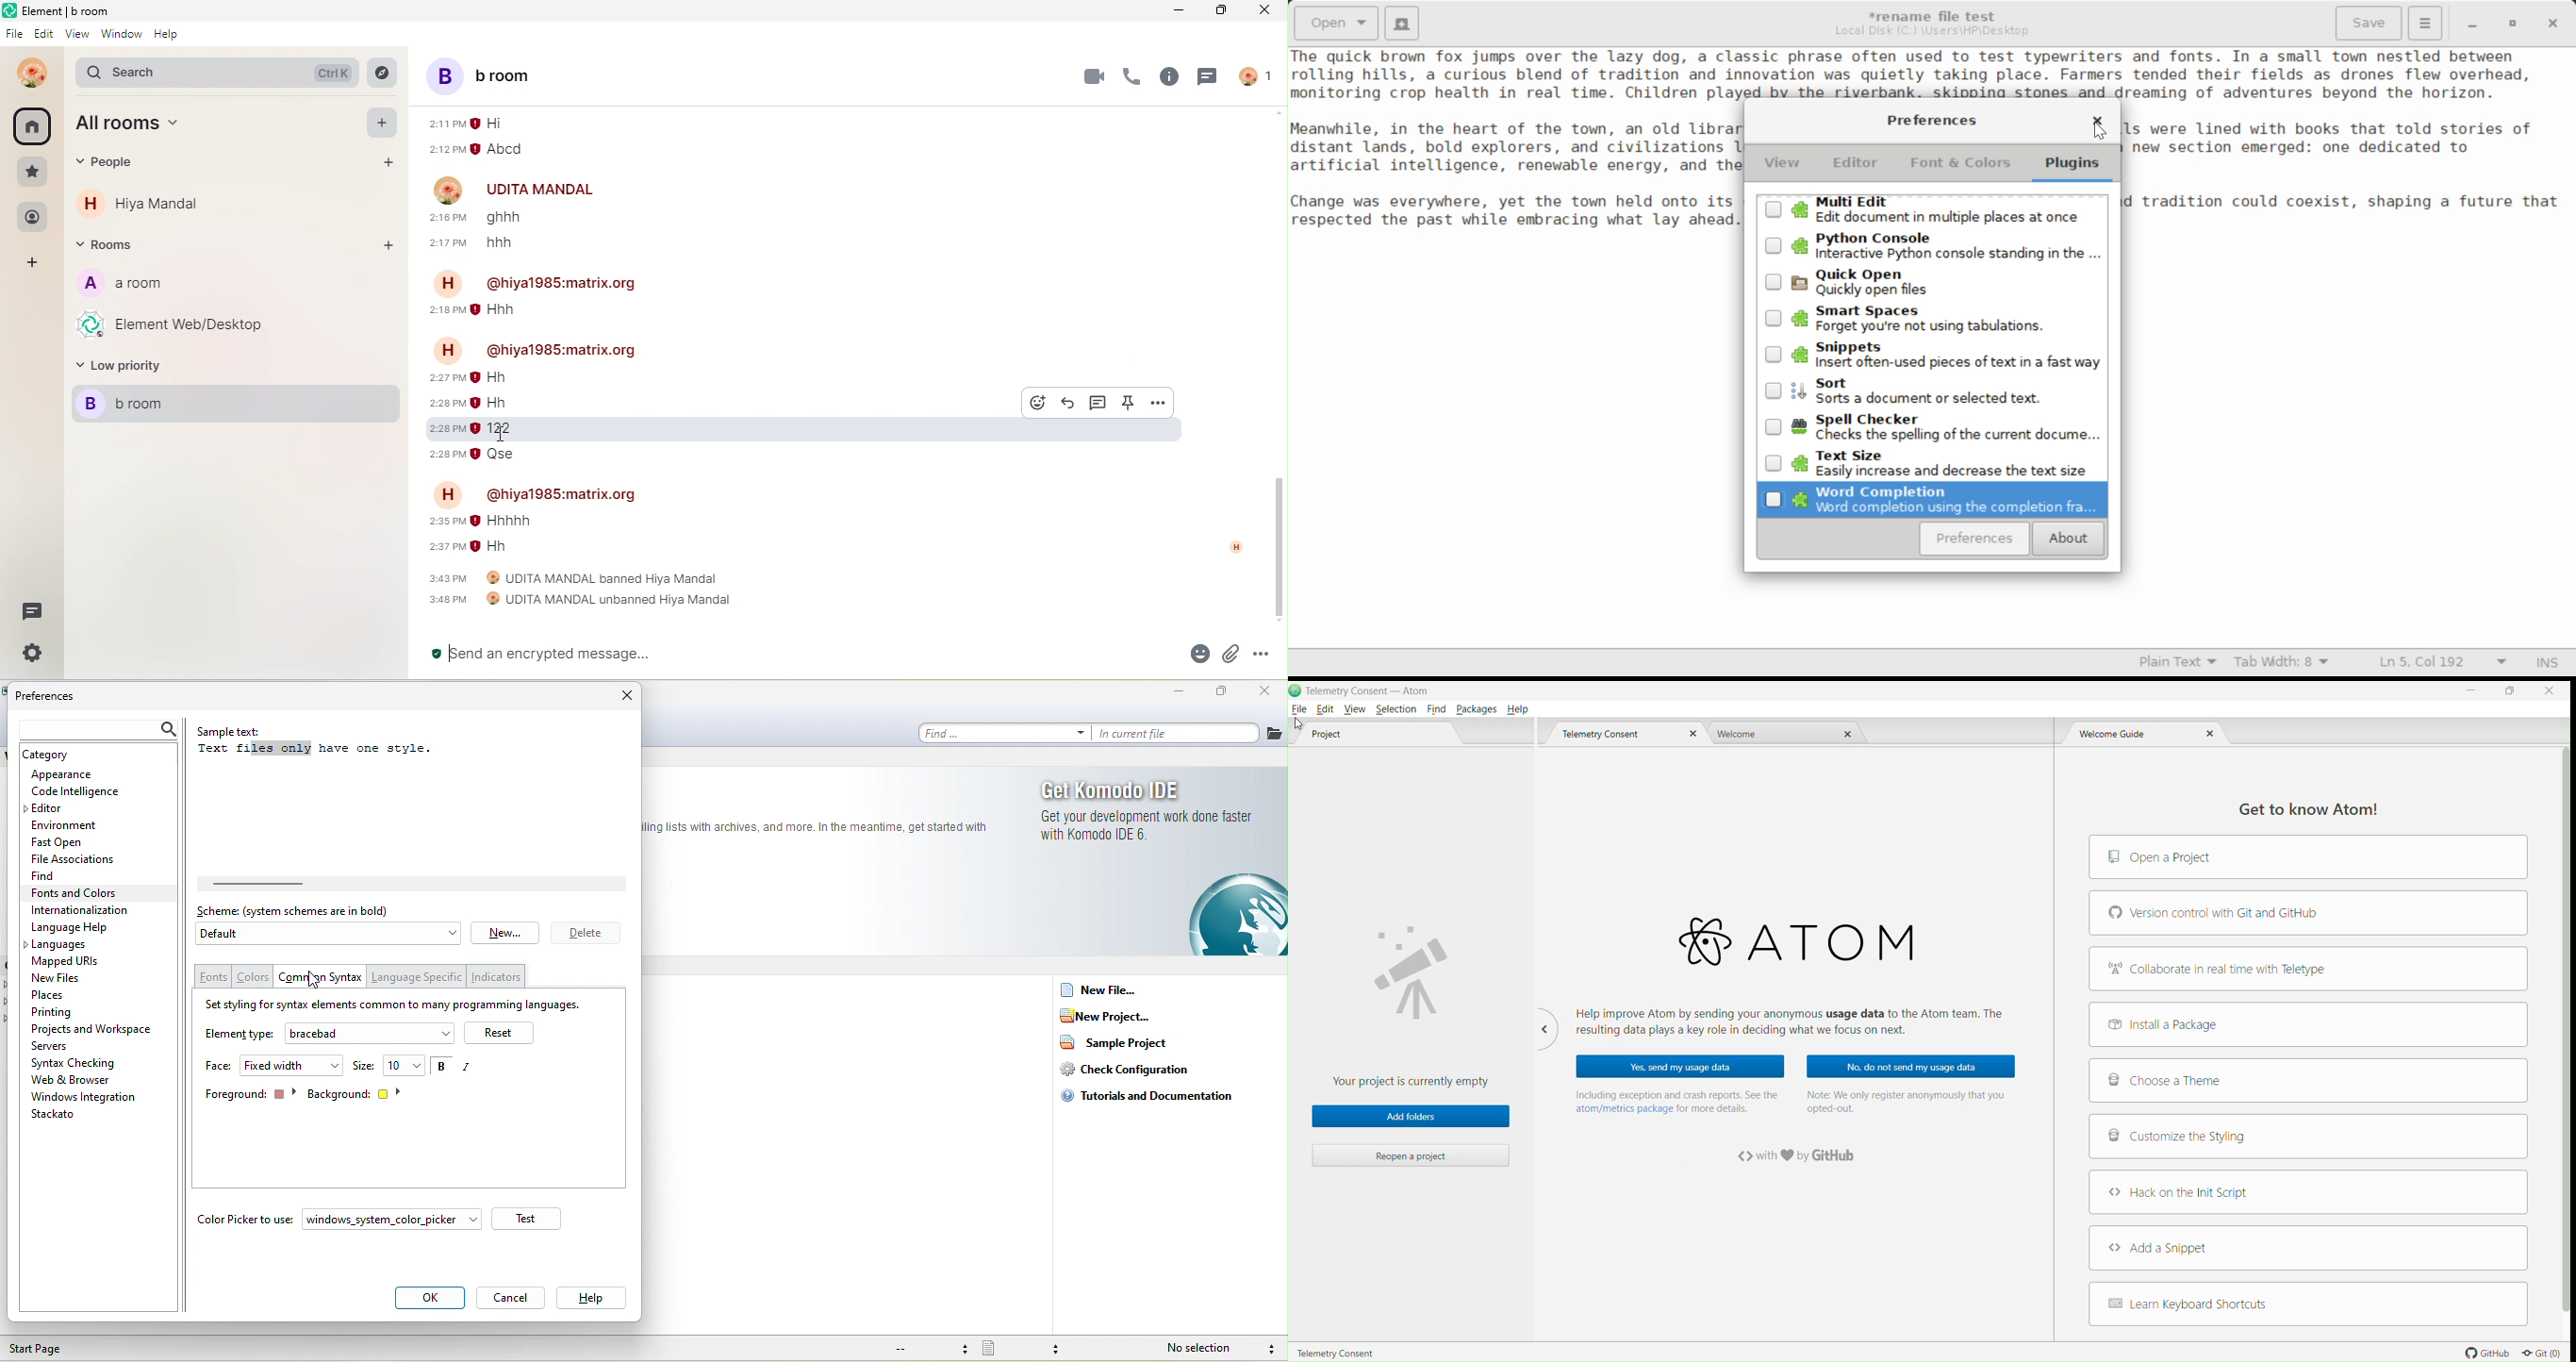 This screenshot has height=1372, width=2576. I want to click on 2:27 pm Hh, so click(471, 377).